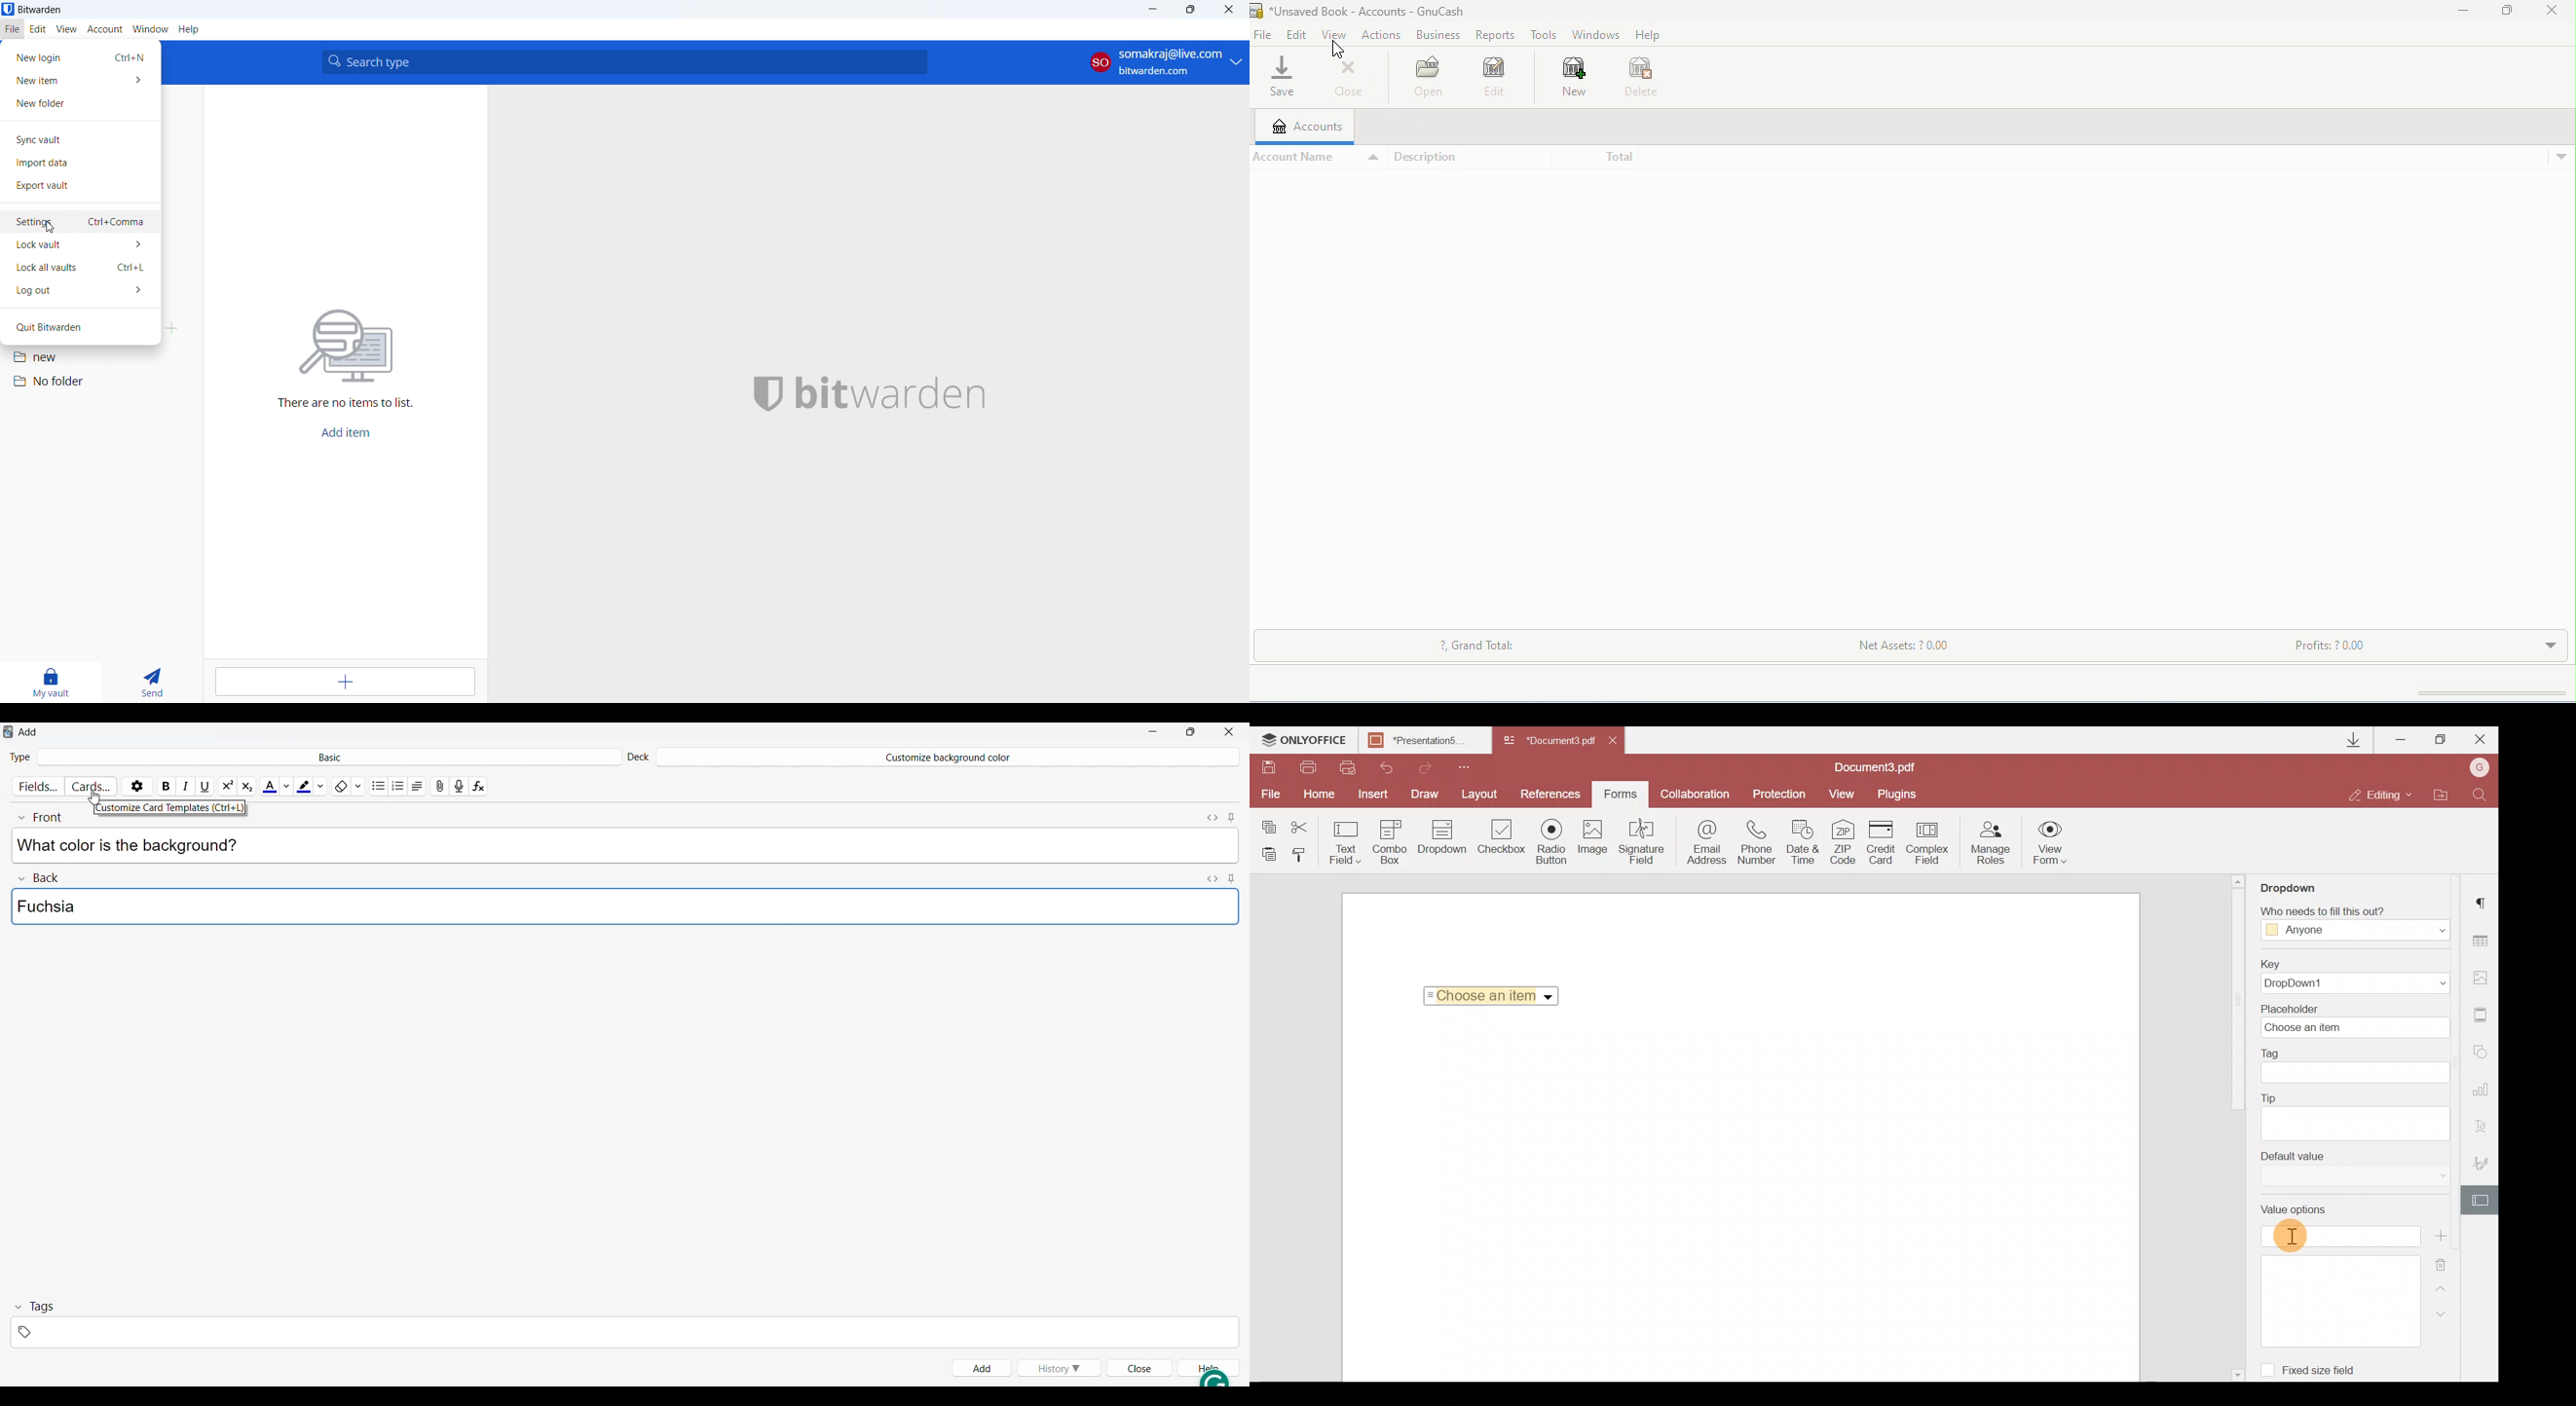  I want to click on File, so click(1269, 794).